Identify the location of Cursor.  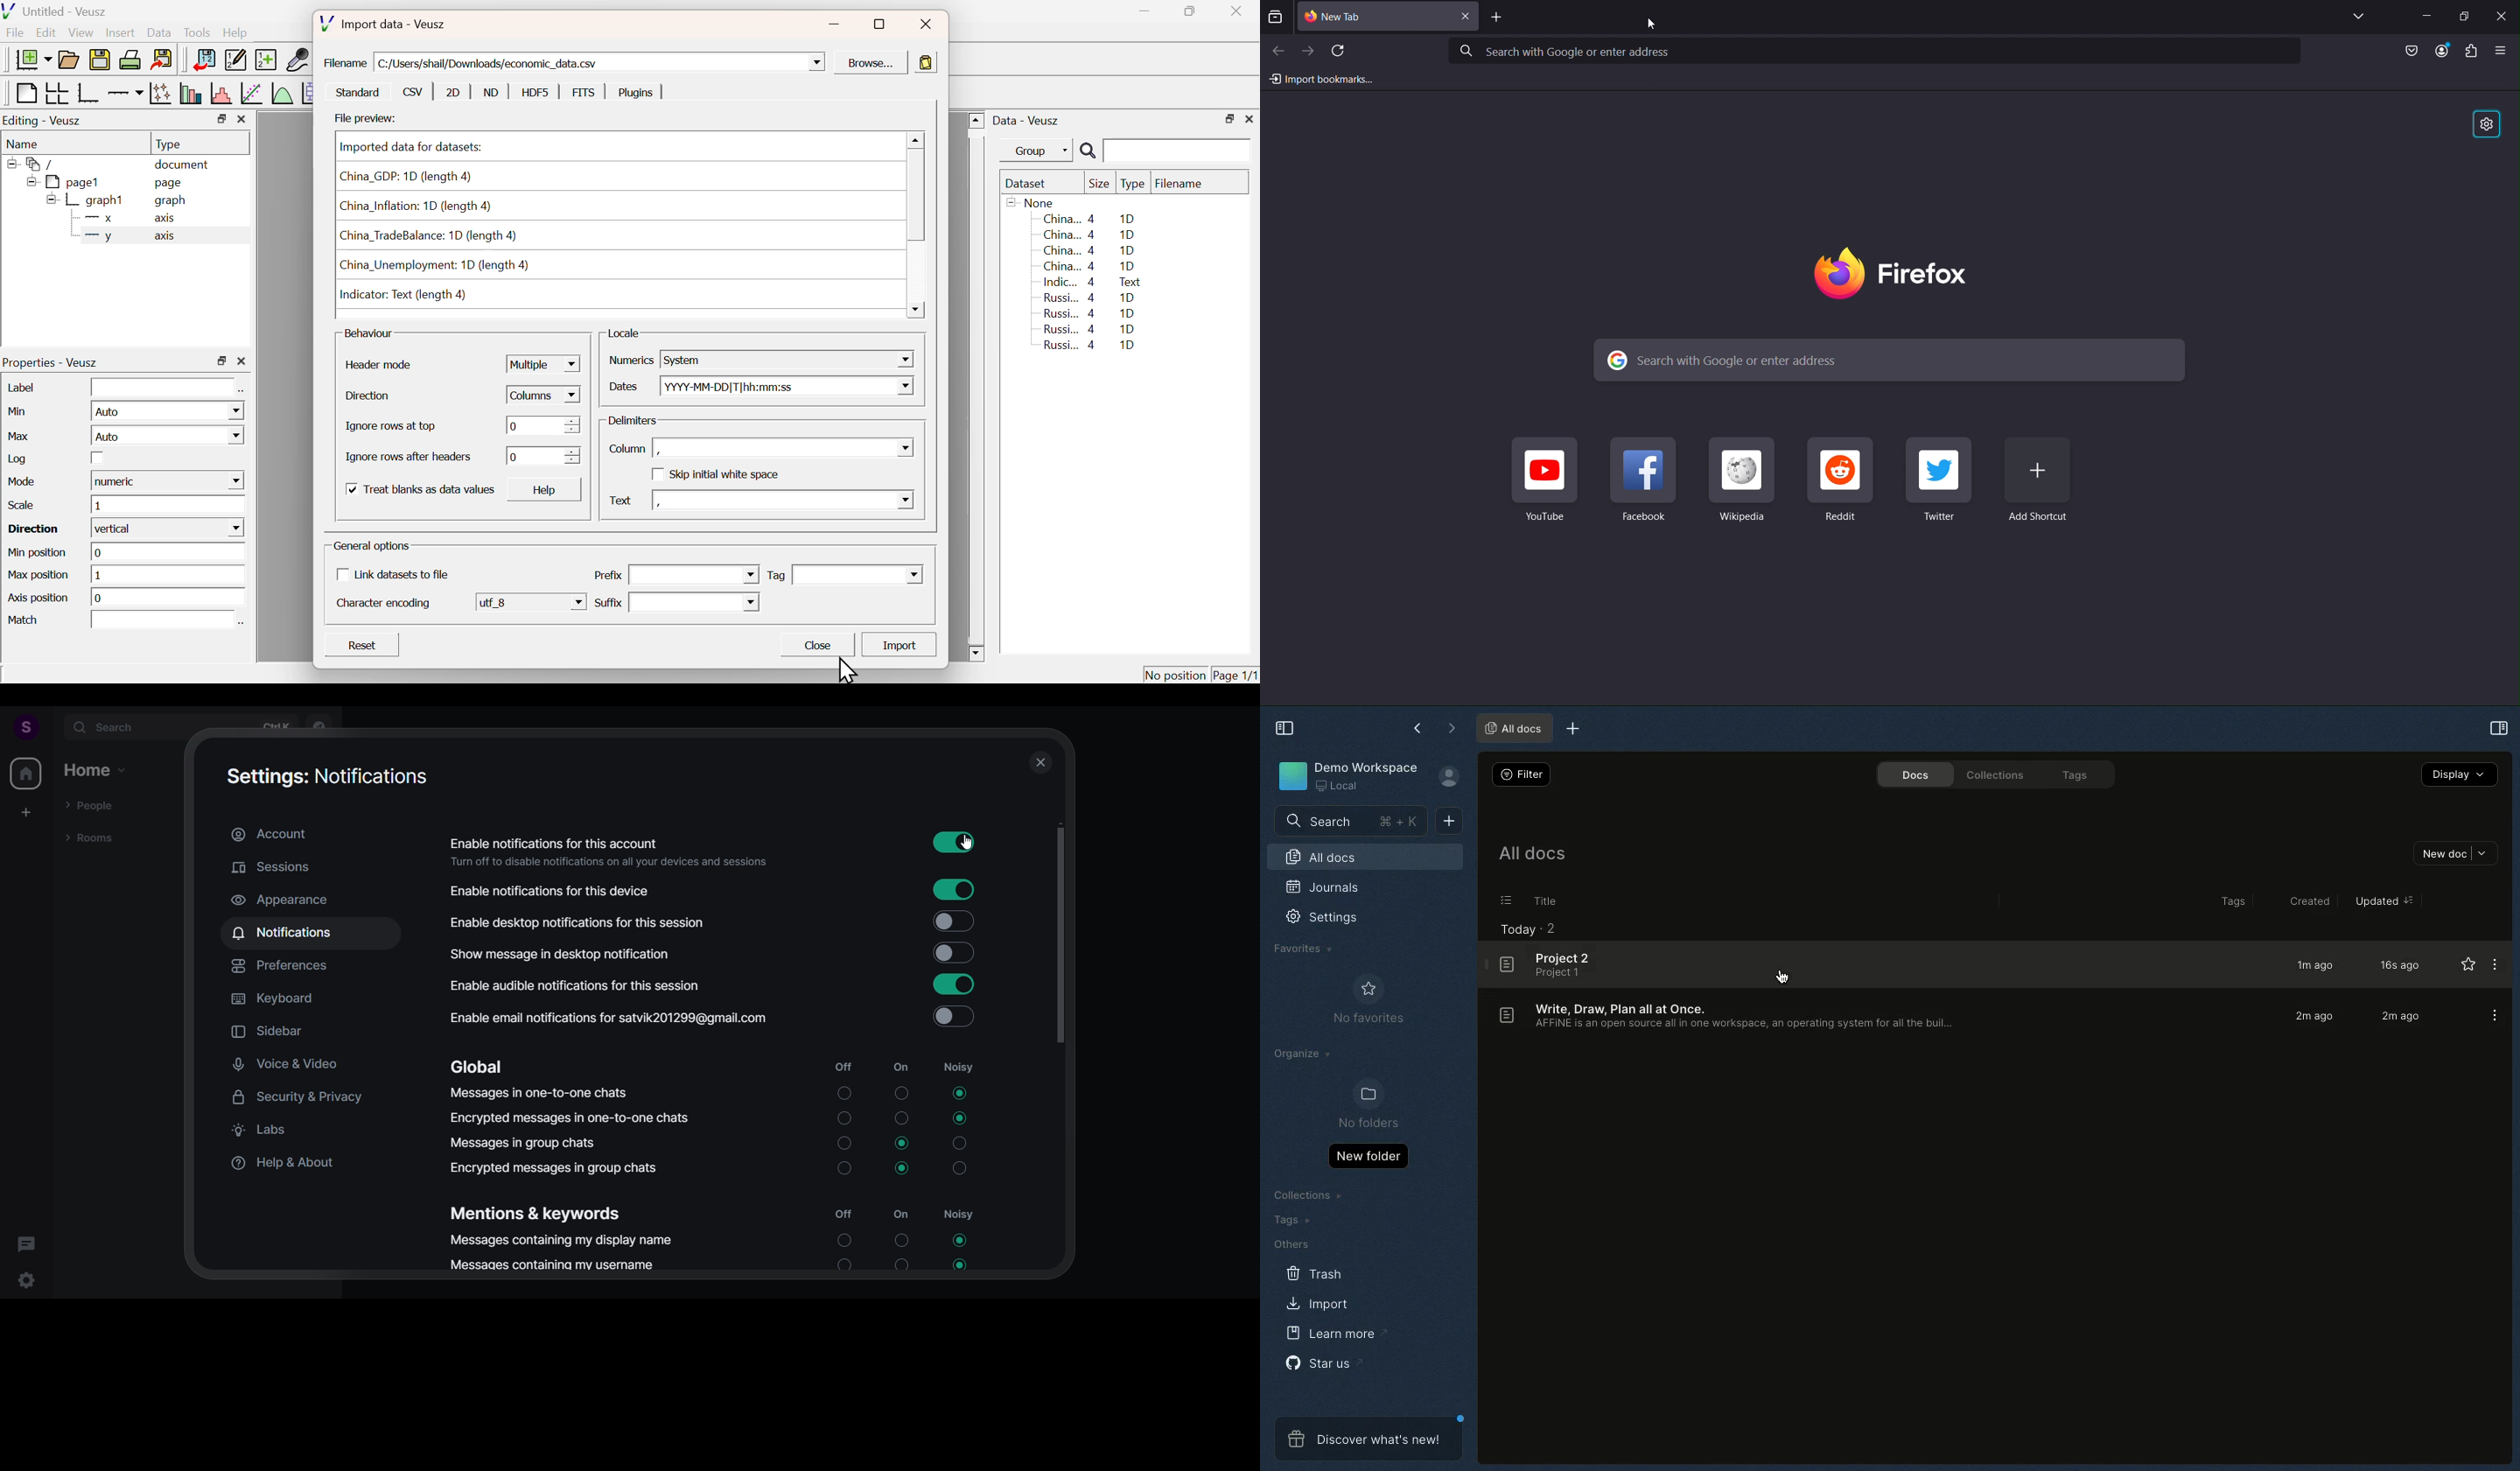
(1654, 23).